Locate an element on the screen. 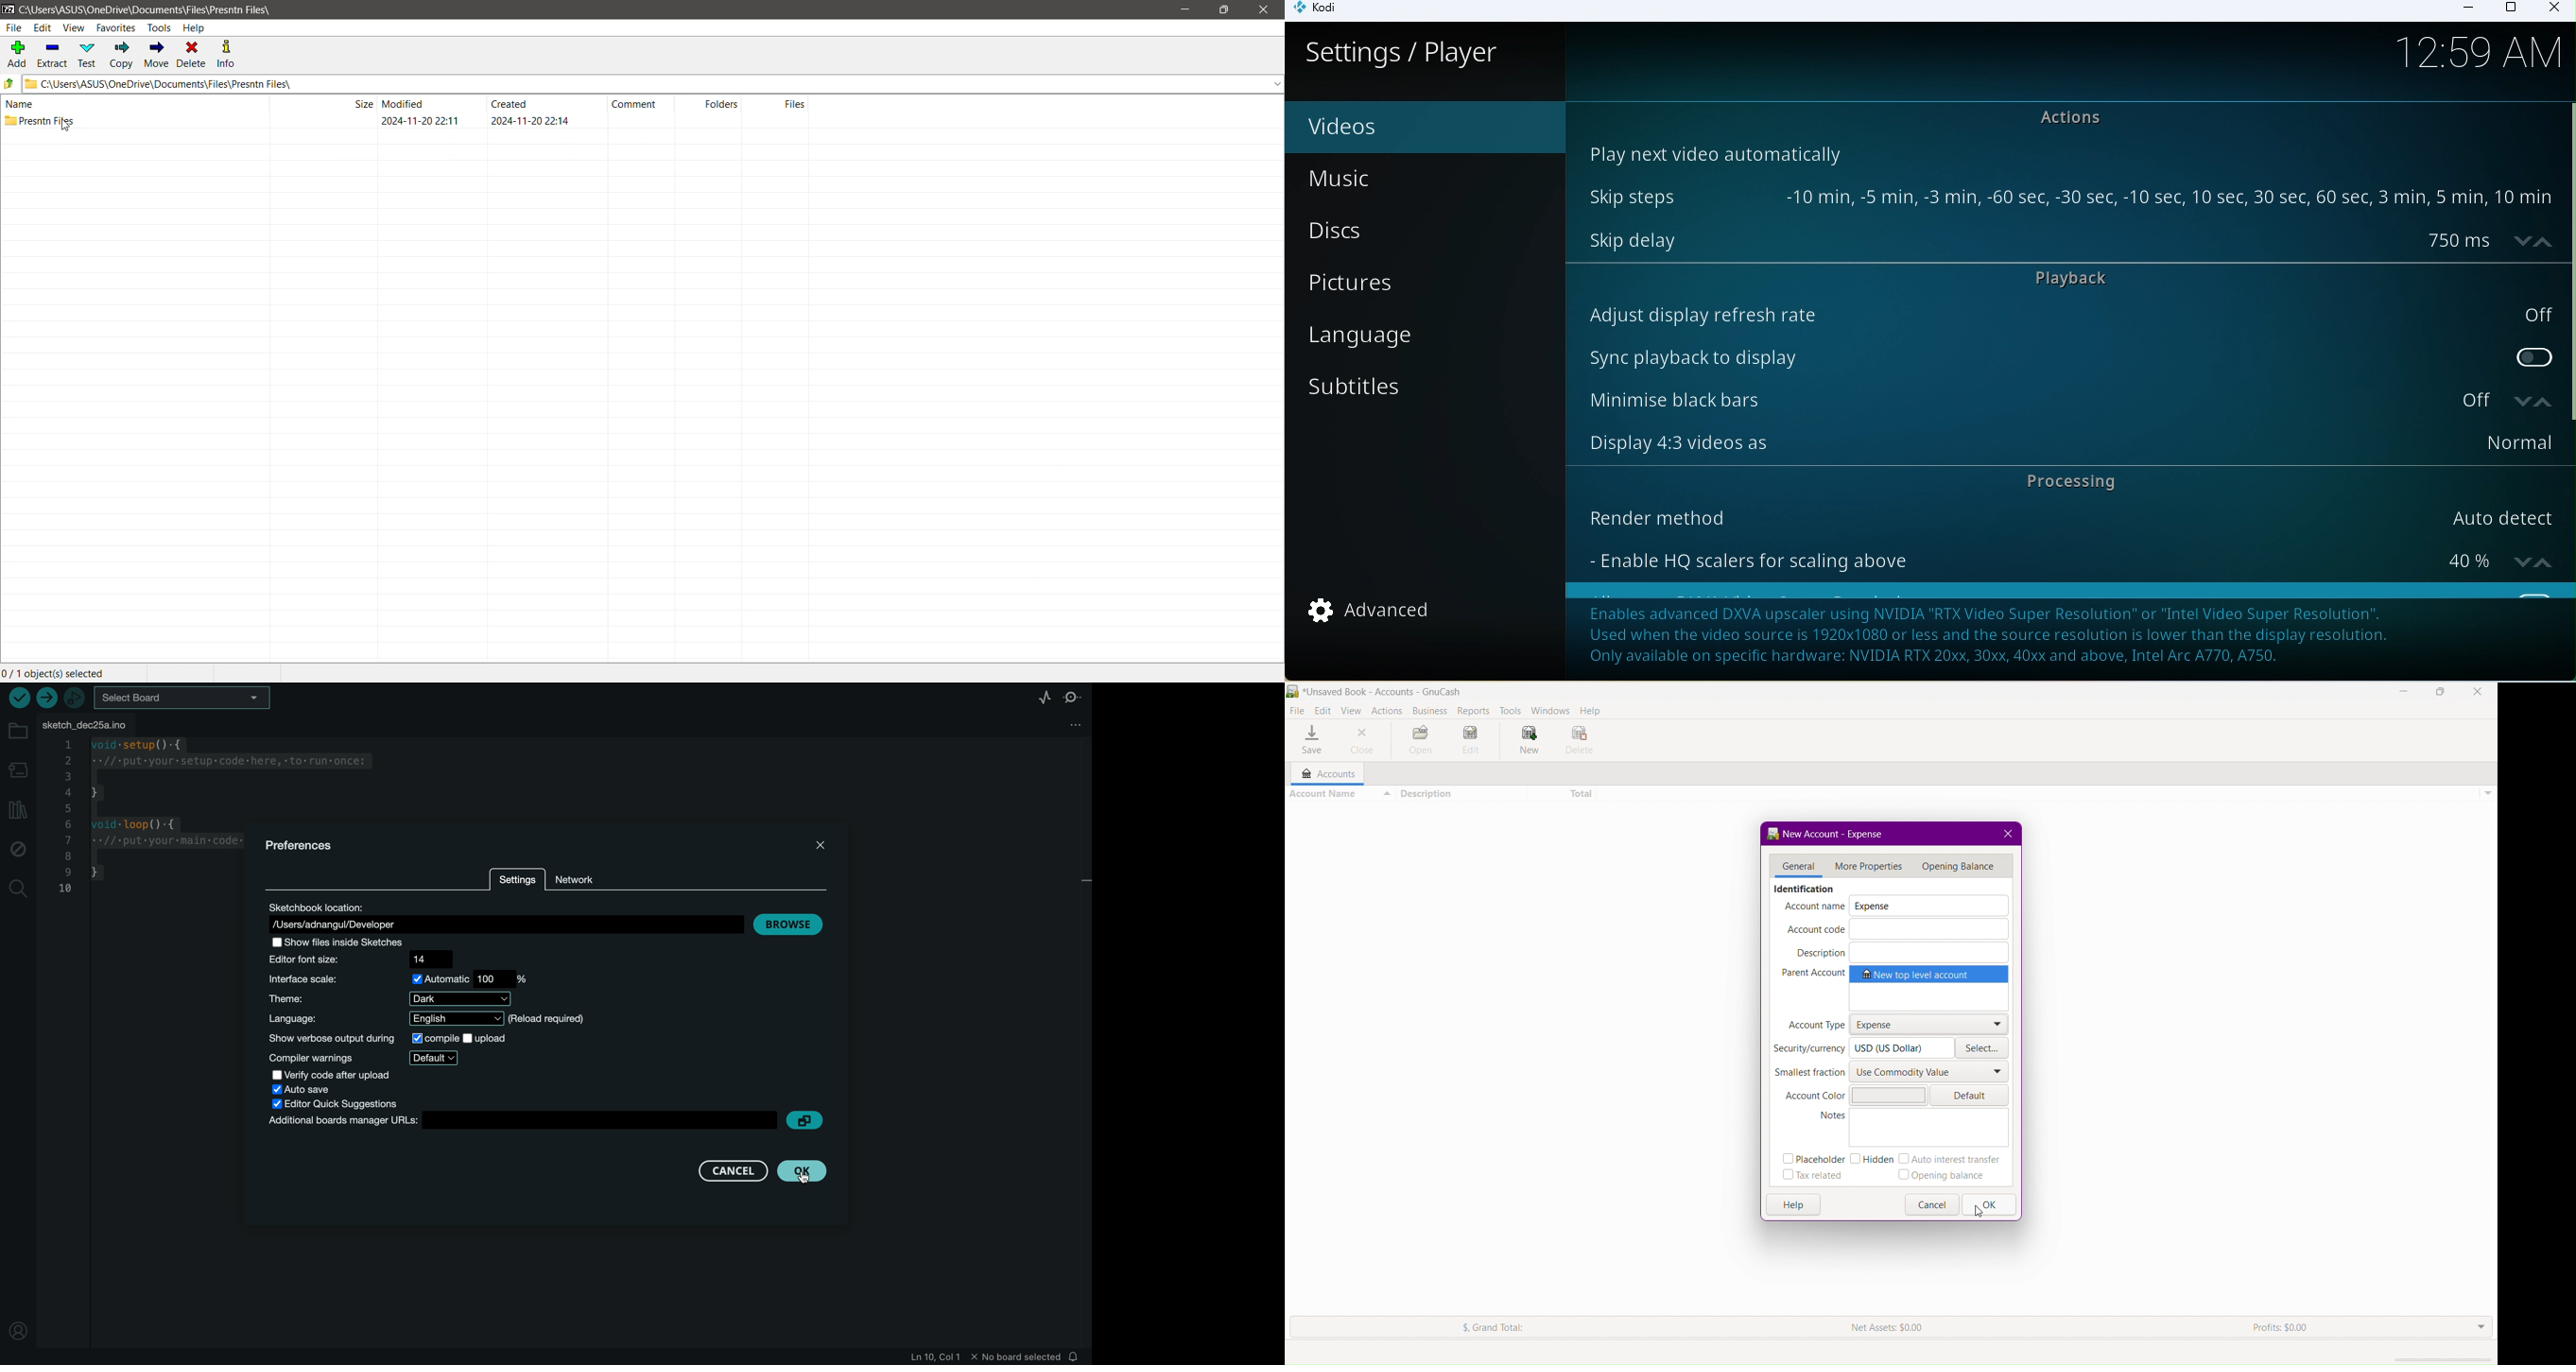 This screenshot has height=1372, width=2576. Music is located at coordinates (1385, 182).